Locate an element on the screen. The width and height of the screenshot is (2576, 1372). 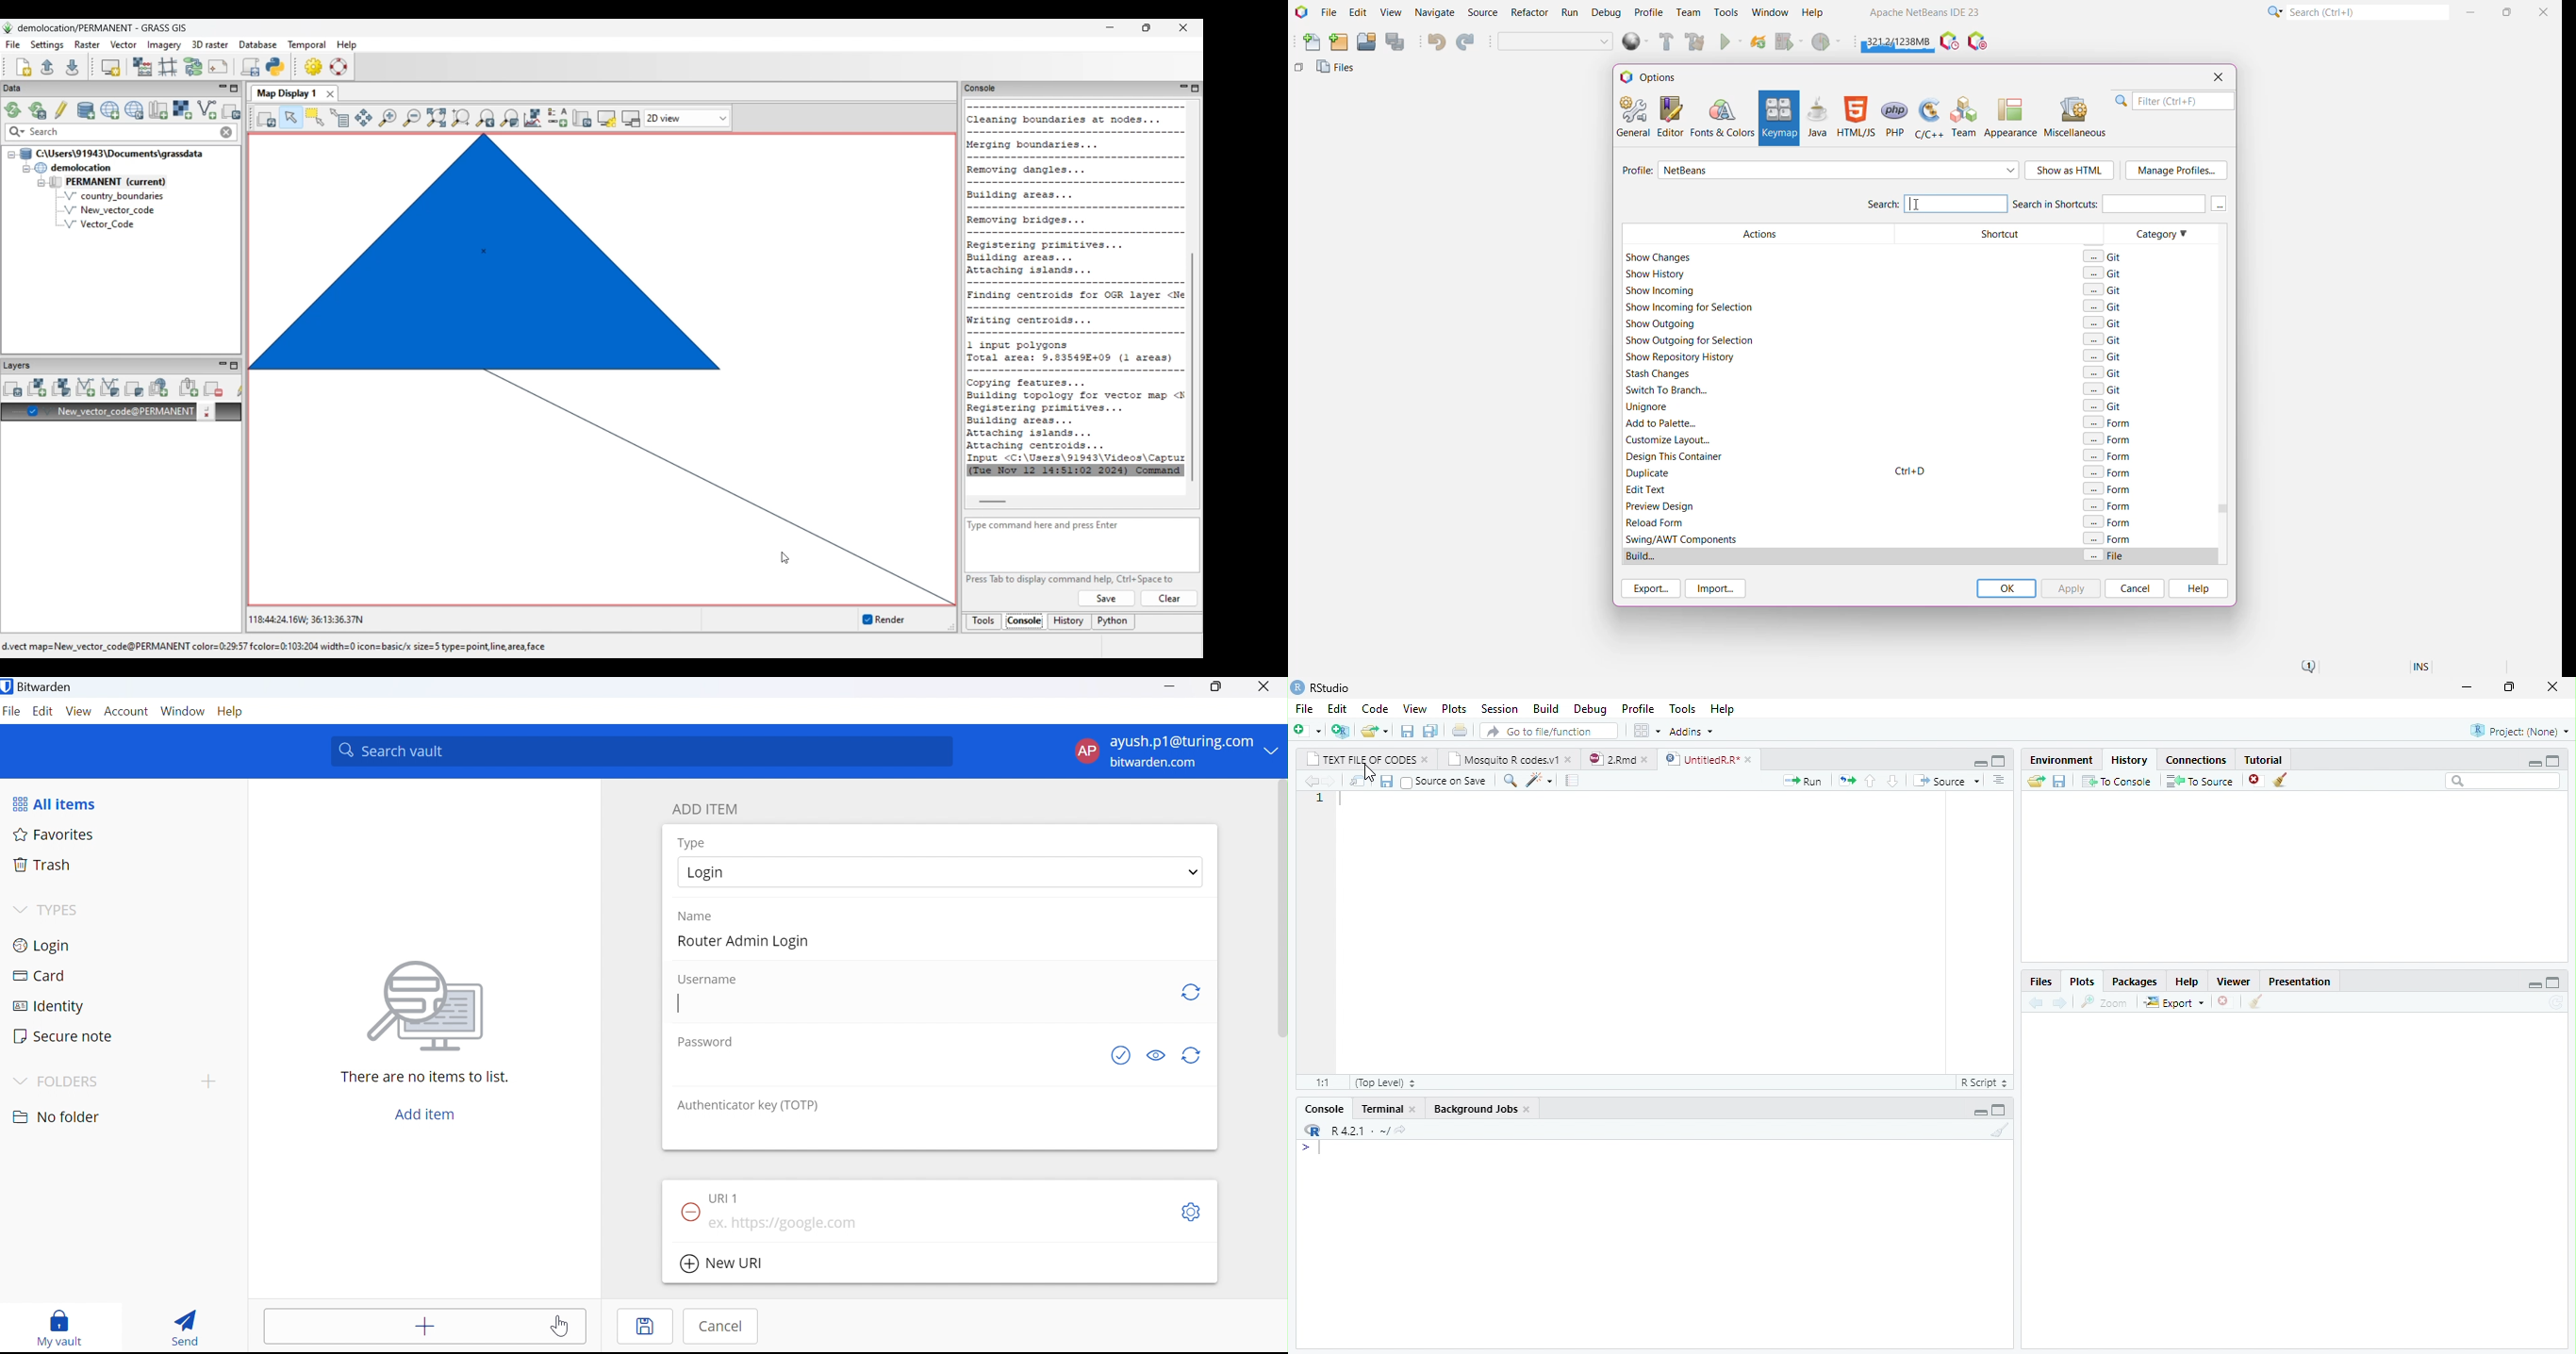
add username is located at coordinates (921, 1005).